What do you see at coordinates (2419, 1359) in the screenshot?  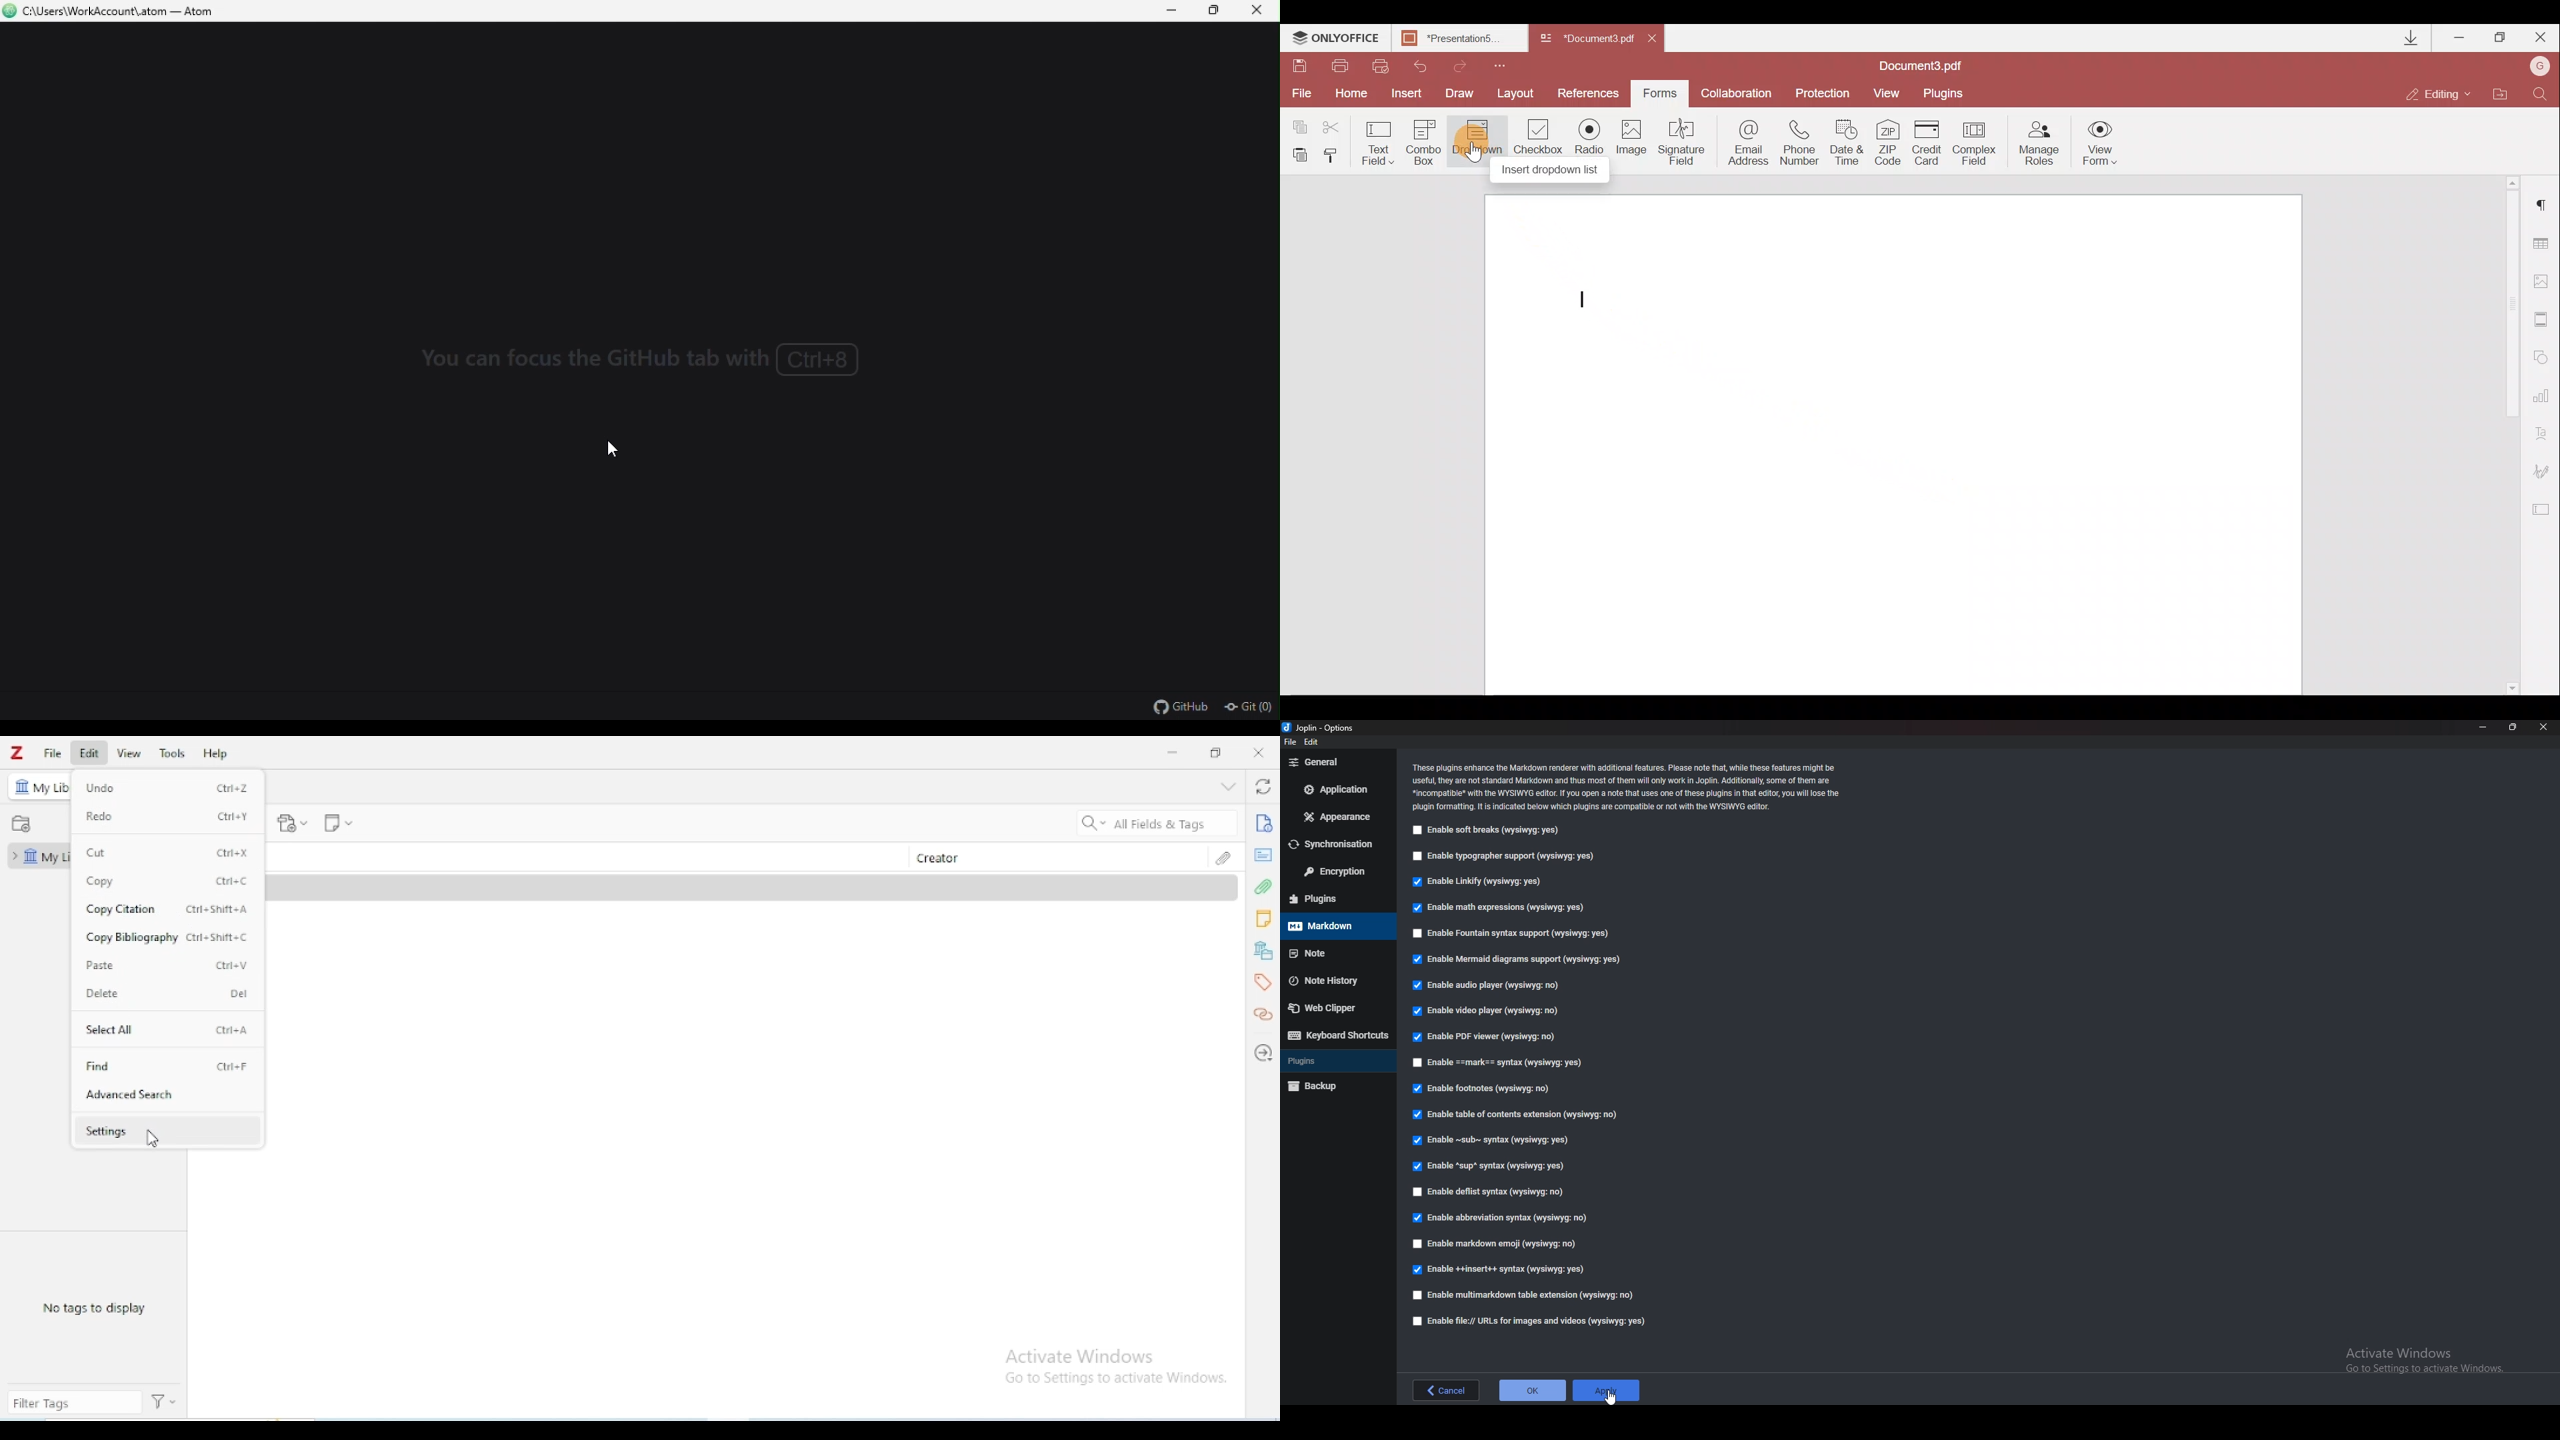 I see `Activate Windows
Go to Settings to activate Windows.` at bounding box center [2419, 1359].